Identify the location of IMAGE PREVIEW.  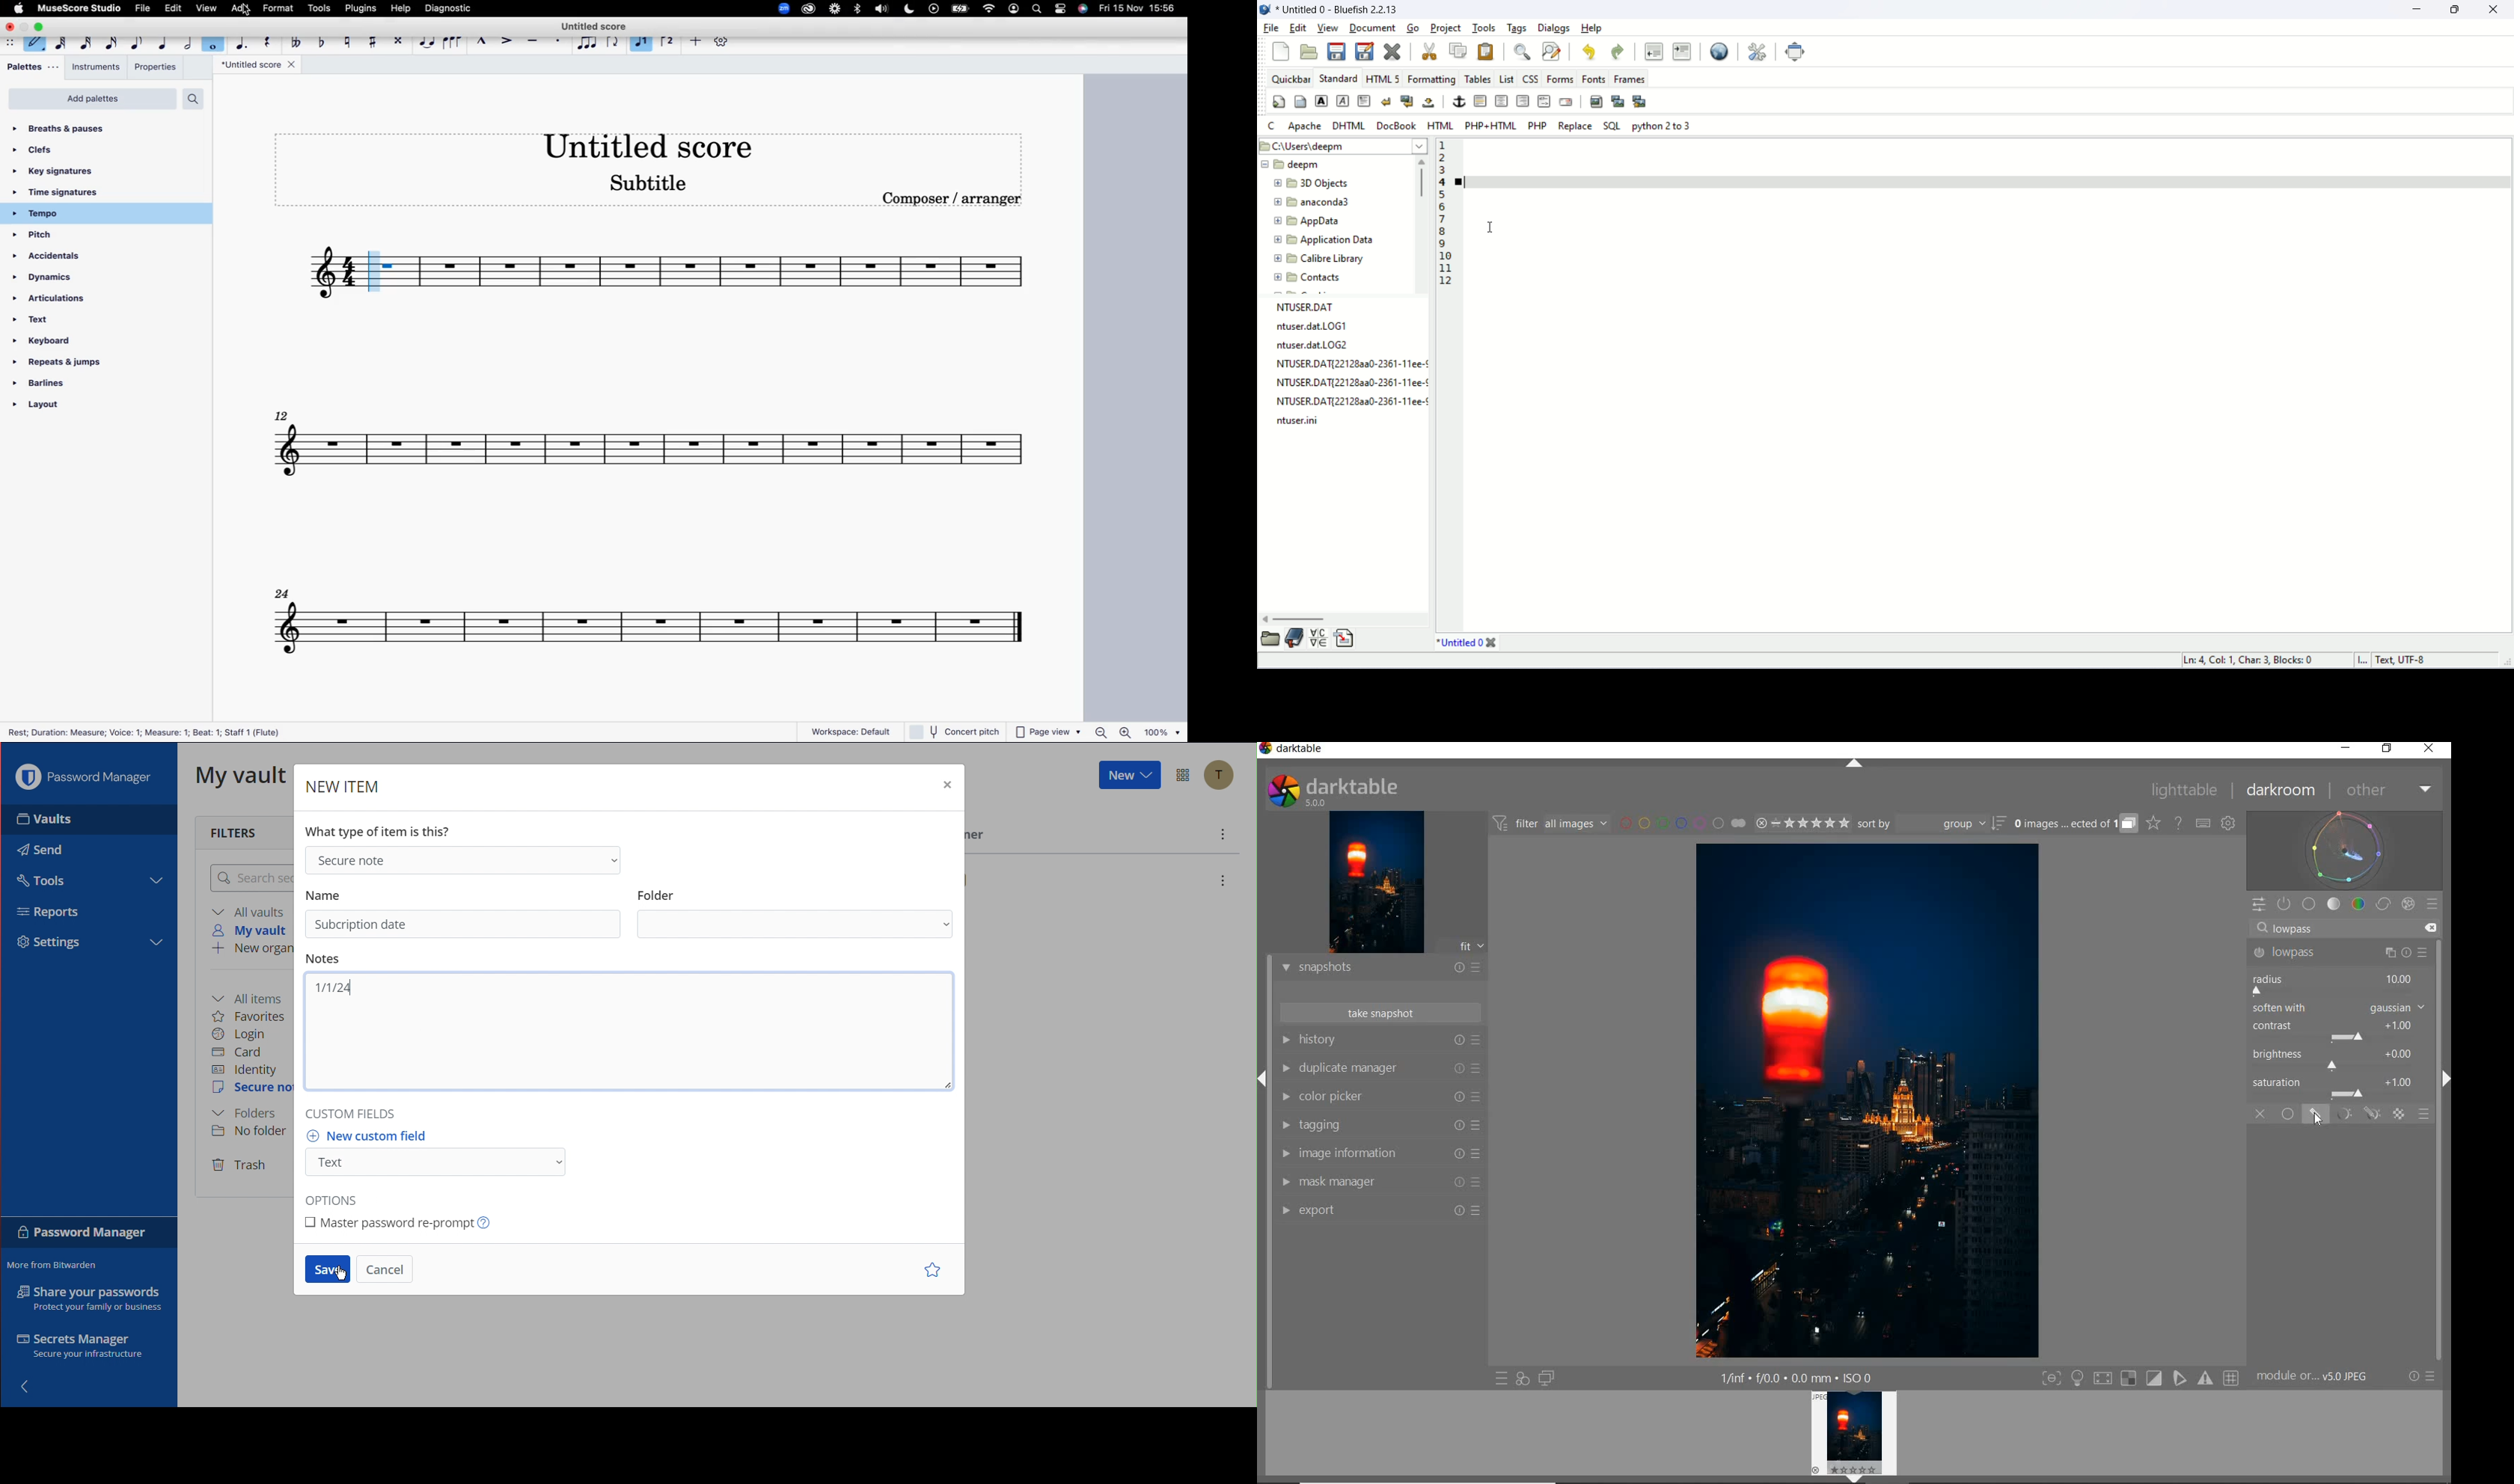
(1856, 1437).